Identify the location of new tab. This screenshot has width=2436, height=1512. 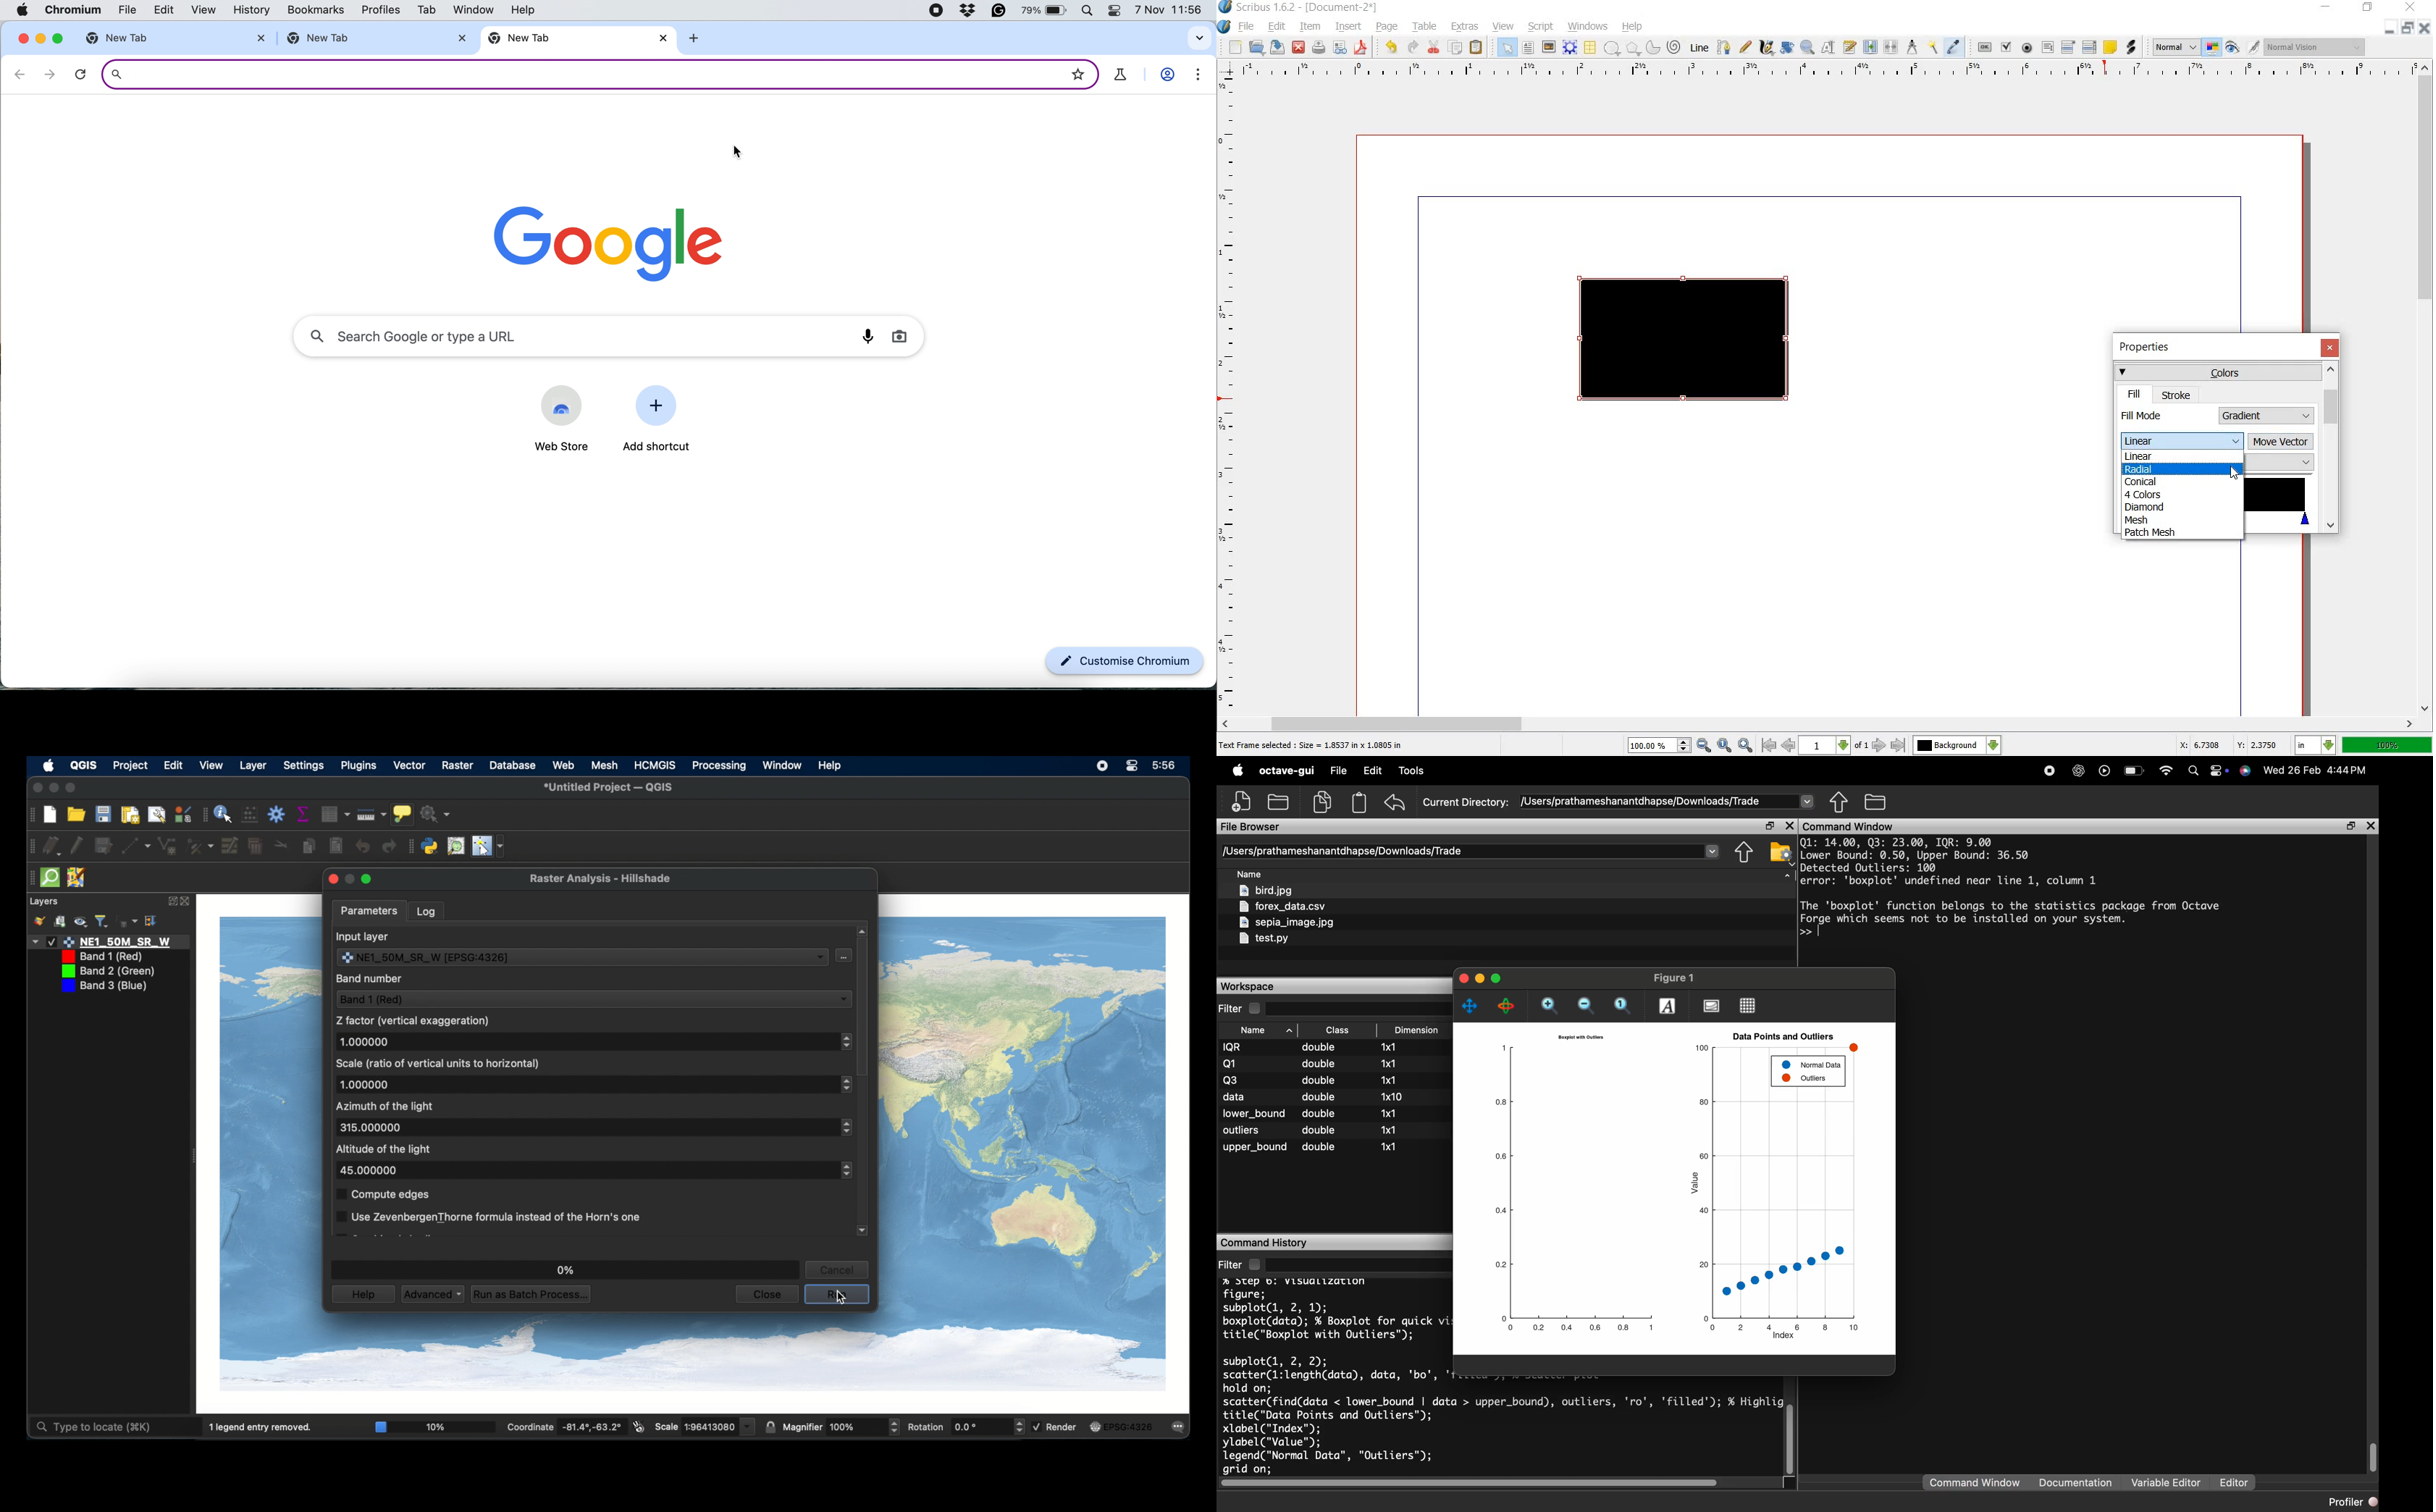
(139, 38).